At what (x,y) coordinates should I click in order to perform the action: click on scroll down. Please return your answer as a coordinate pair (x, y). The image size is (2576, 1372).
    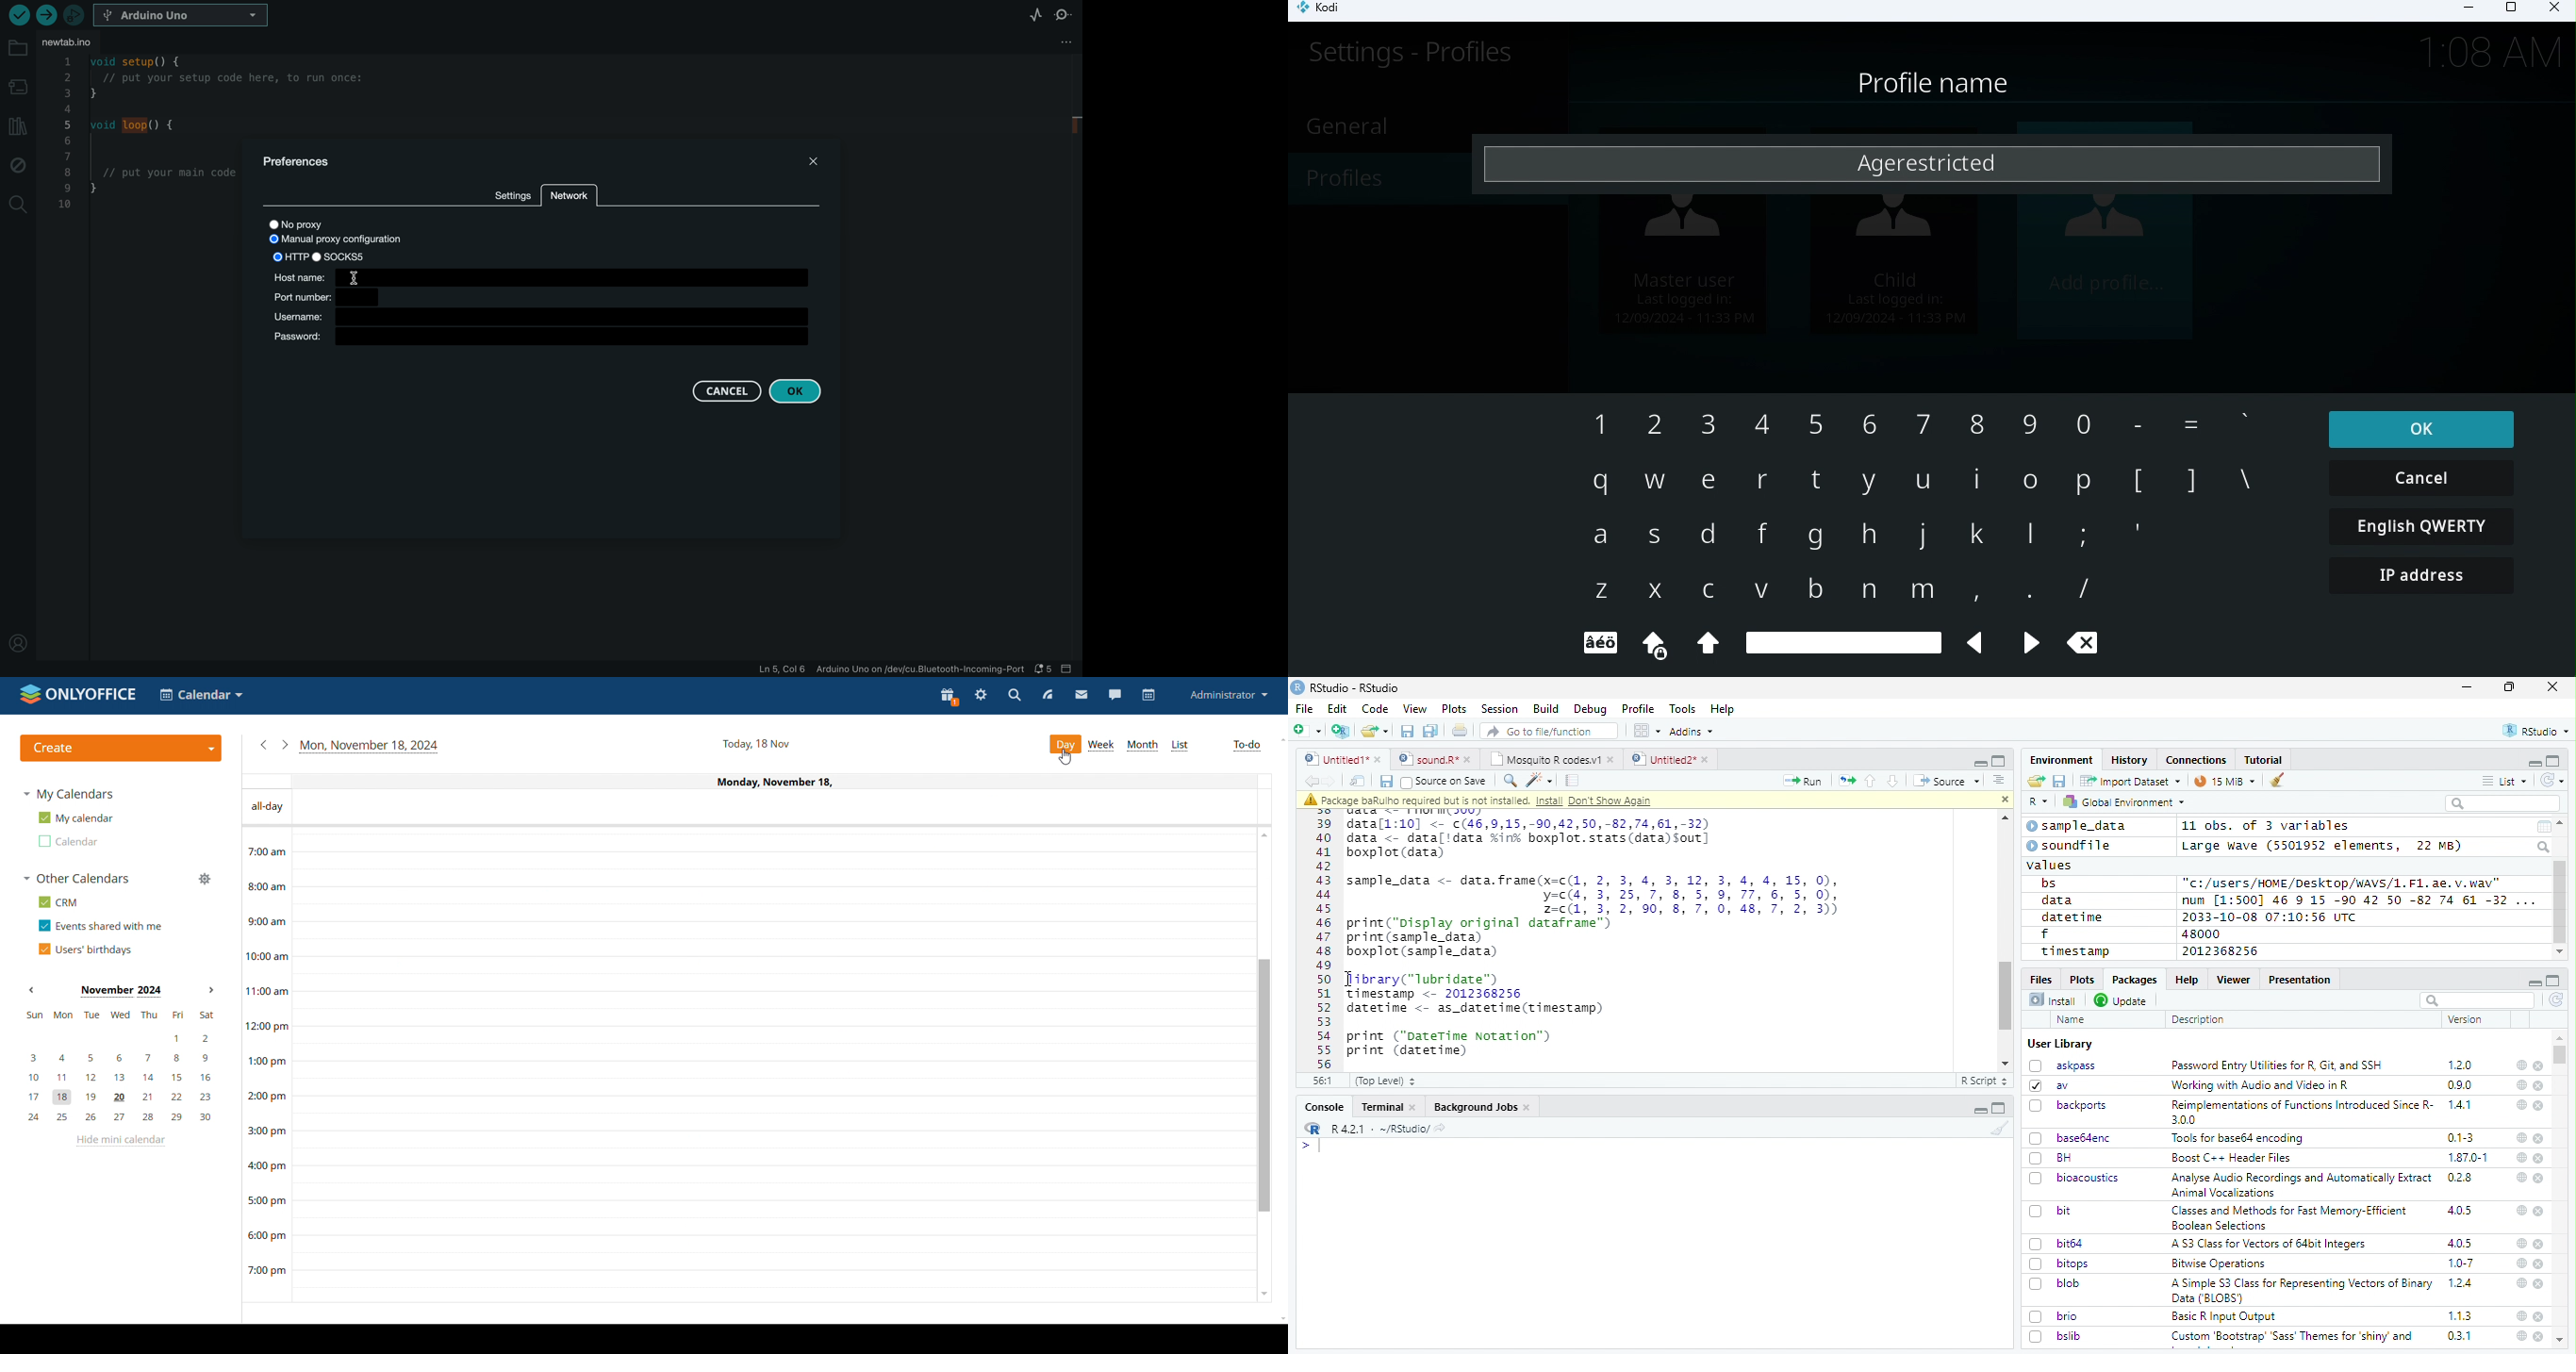
    Looking at the image, I should click on (2559, 952).